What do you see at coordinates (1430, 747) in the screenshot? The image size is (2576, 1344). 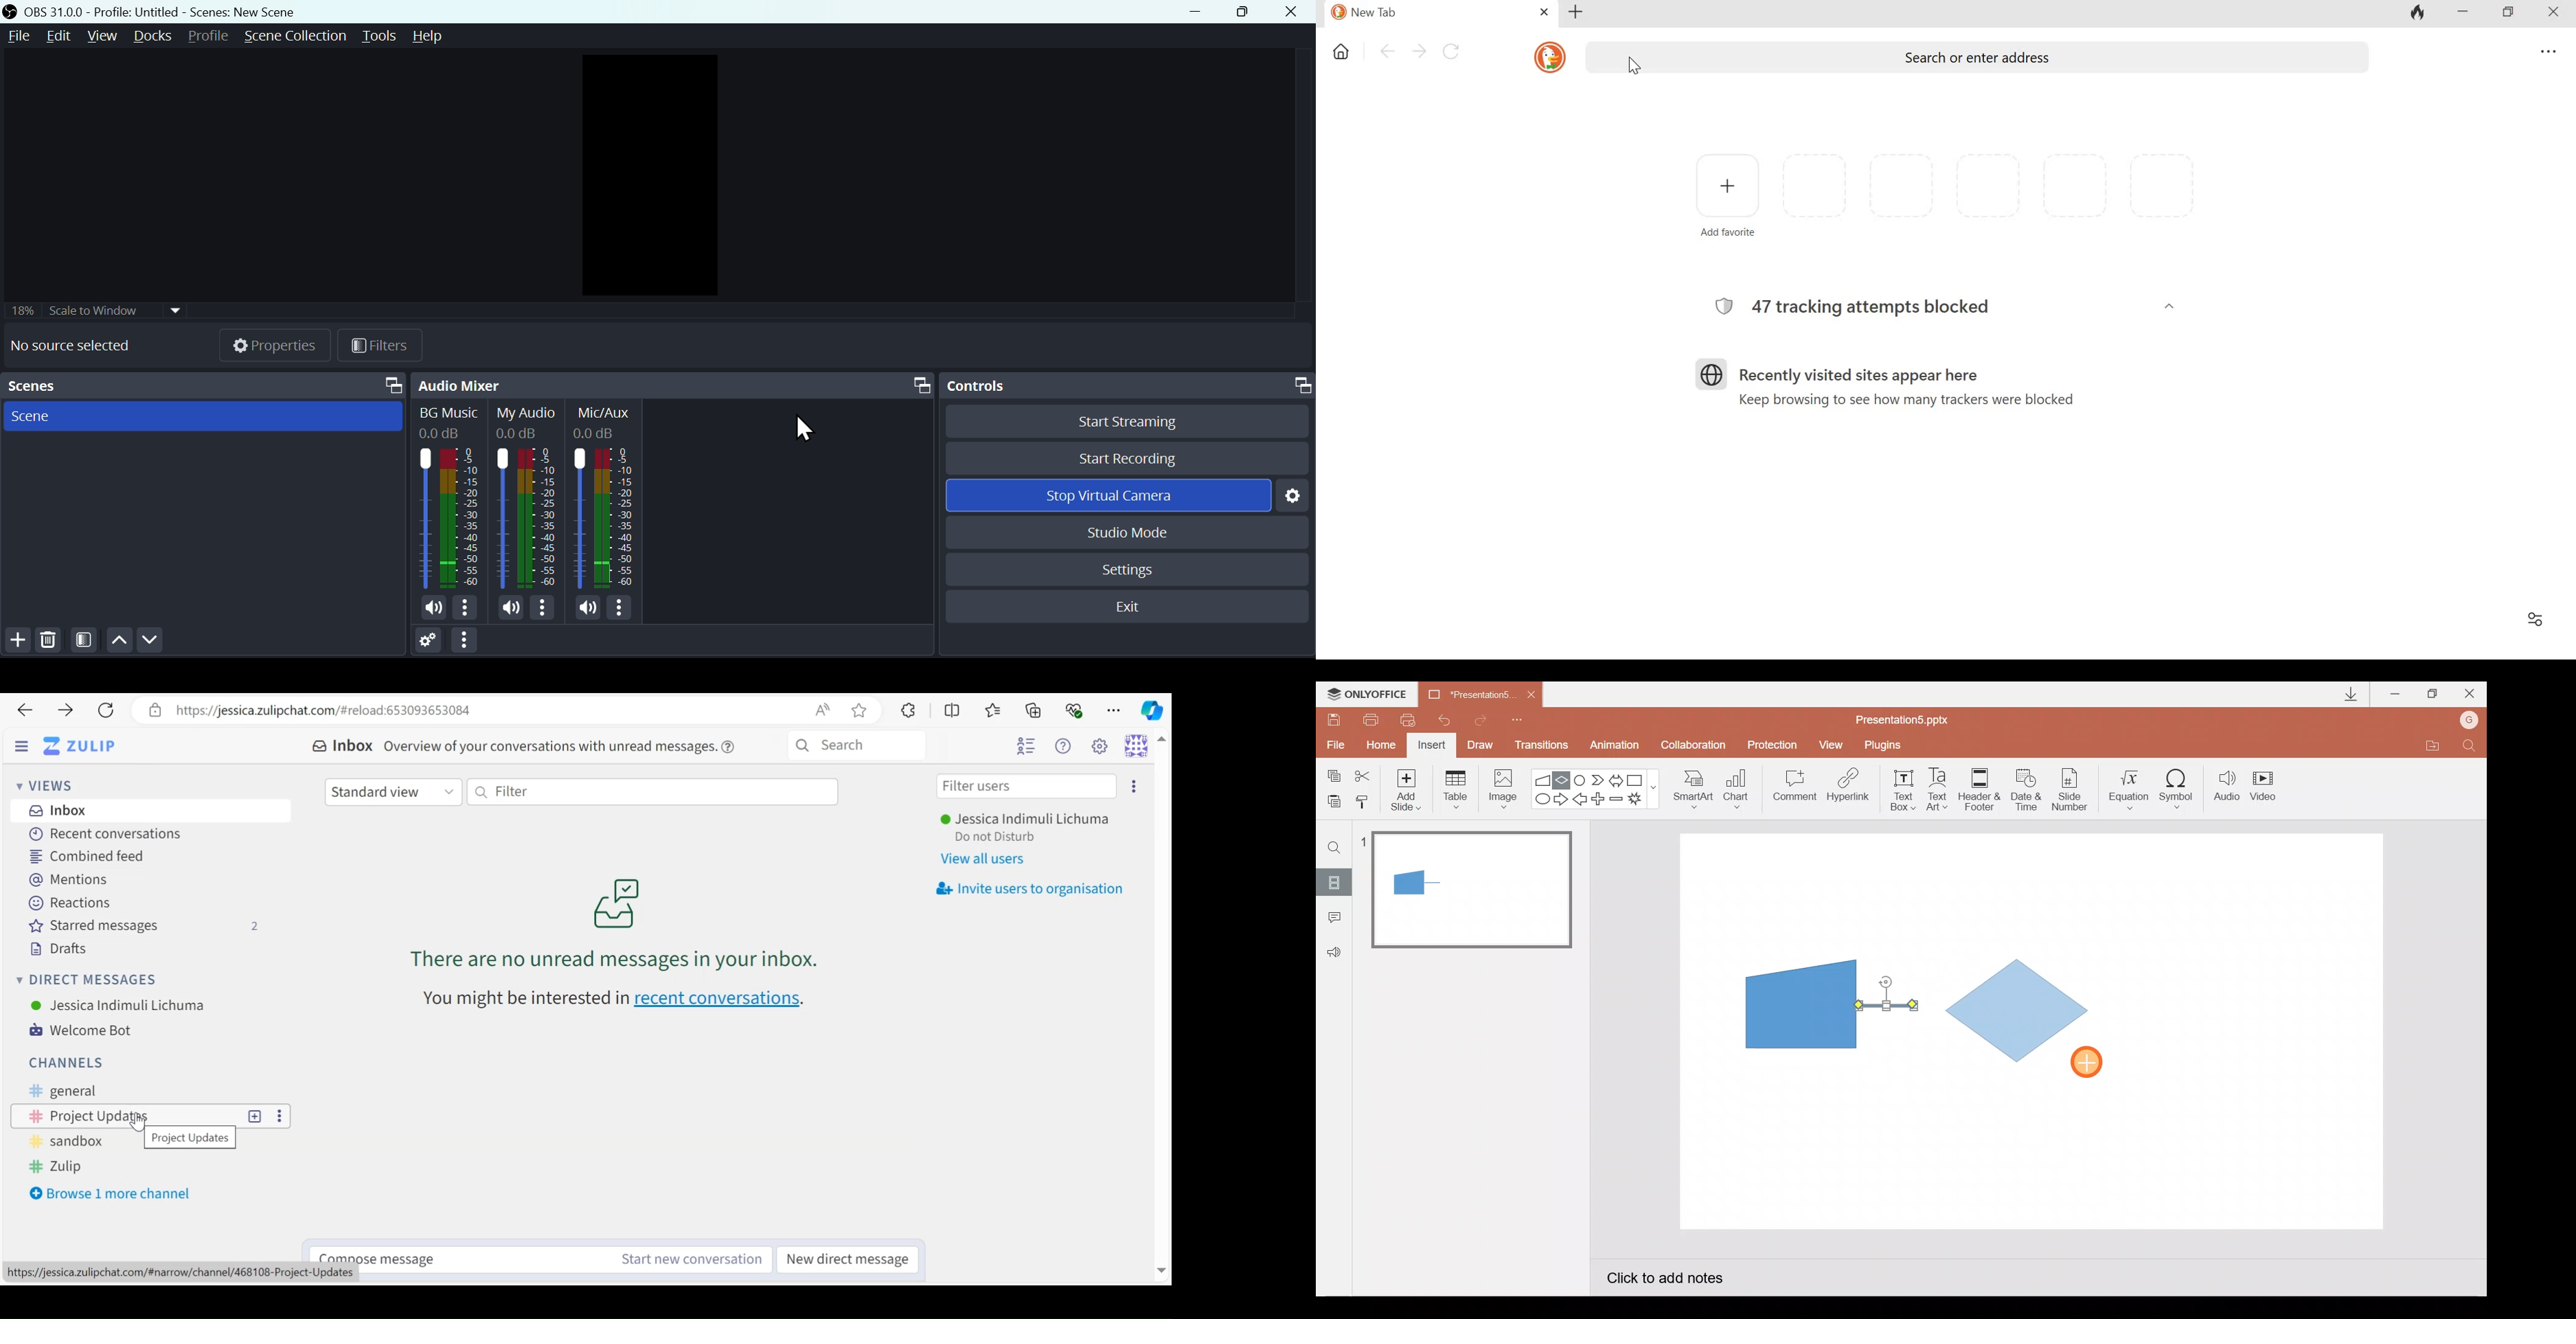 I see `Insert` at bounding box center [1430, 747].